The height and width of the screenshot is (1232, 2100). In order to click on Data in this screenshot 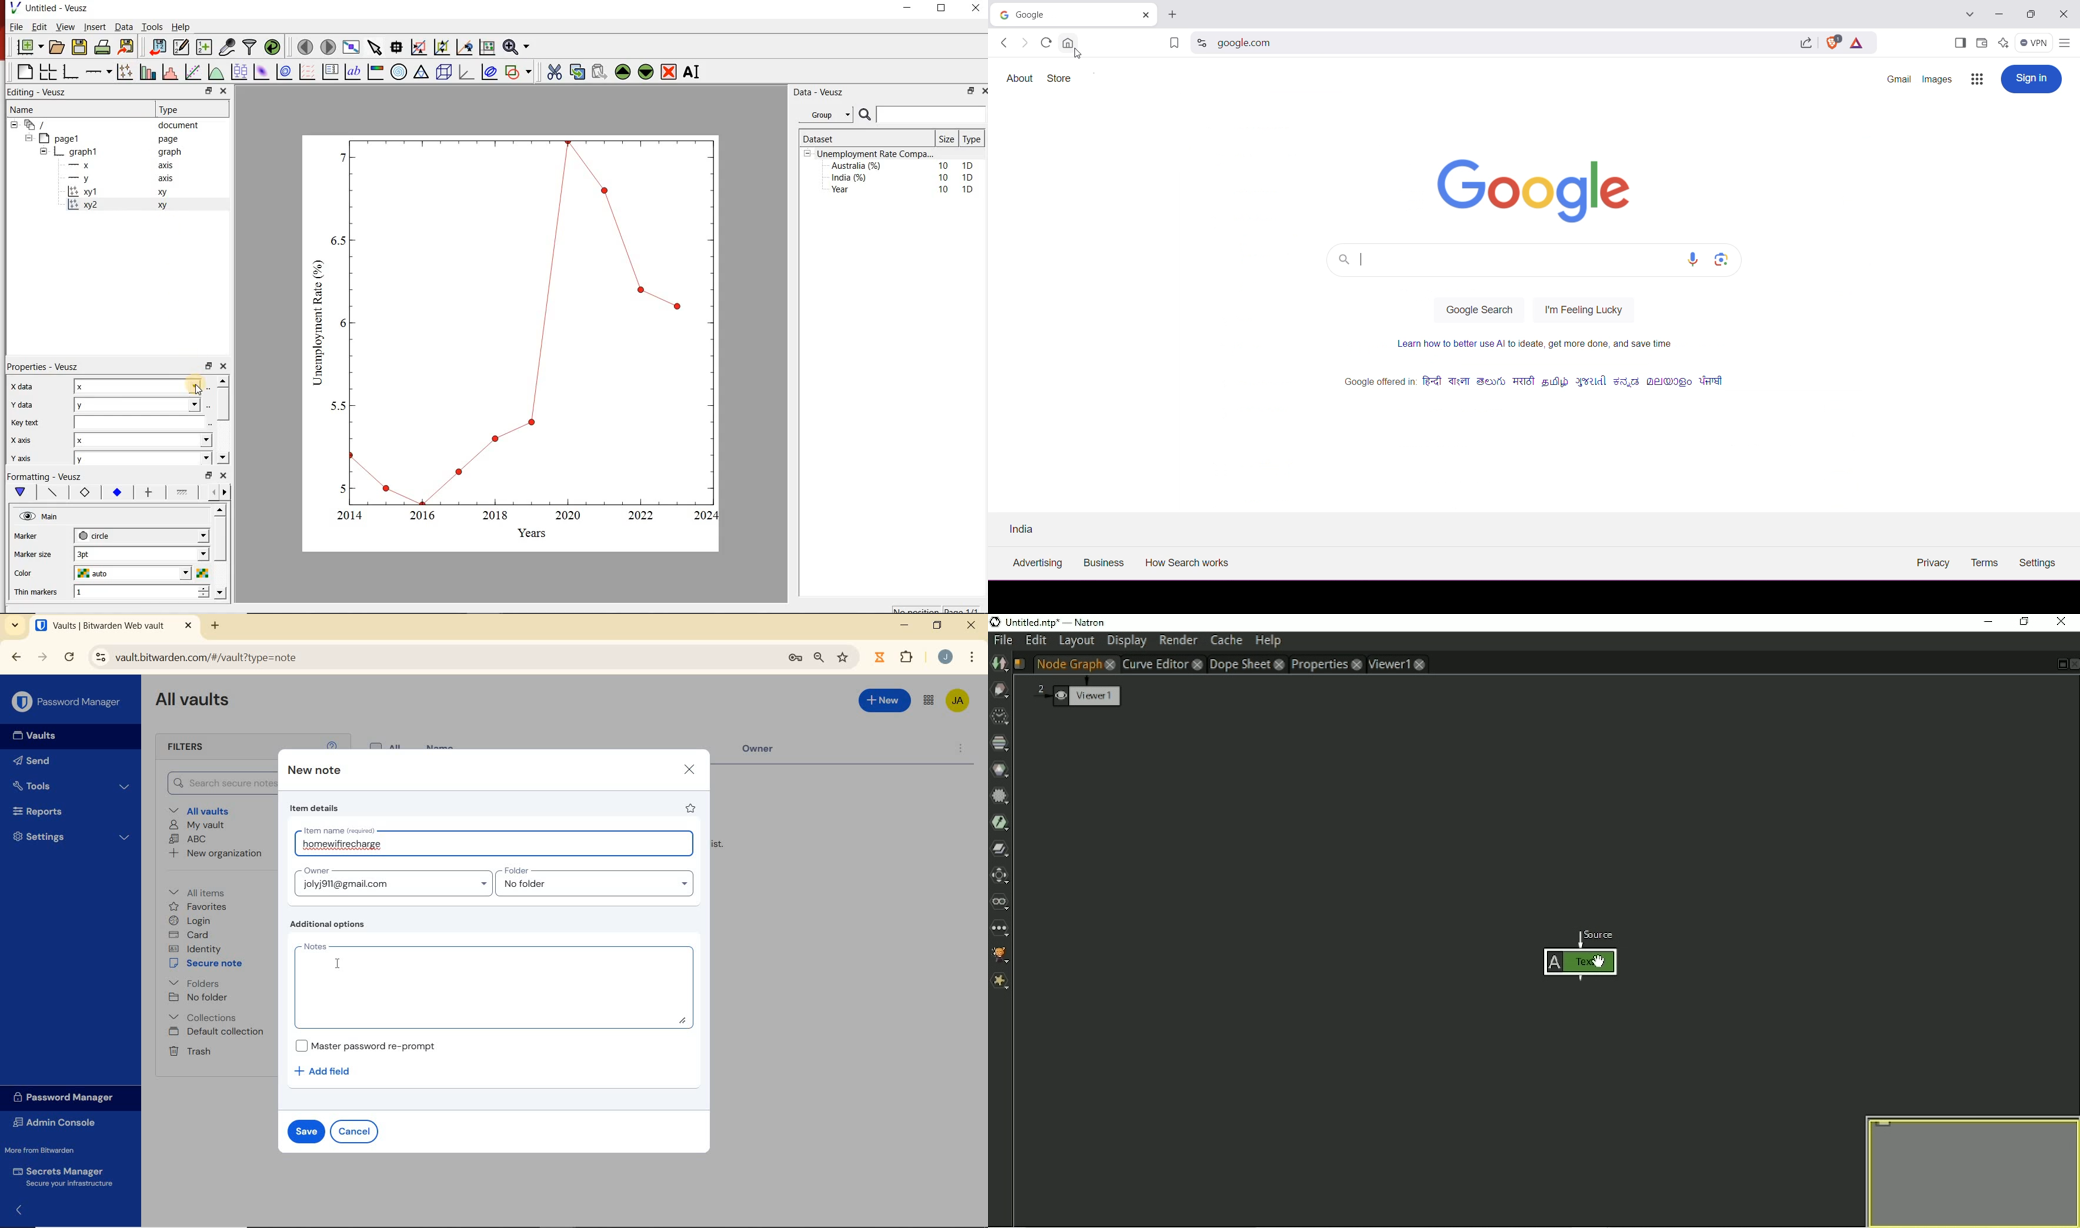, I will do `click(124, 27)`.